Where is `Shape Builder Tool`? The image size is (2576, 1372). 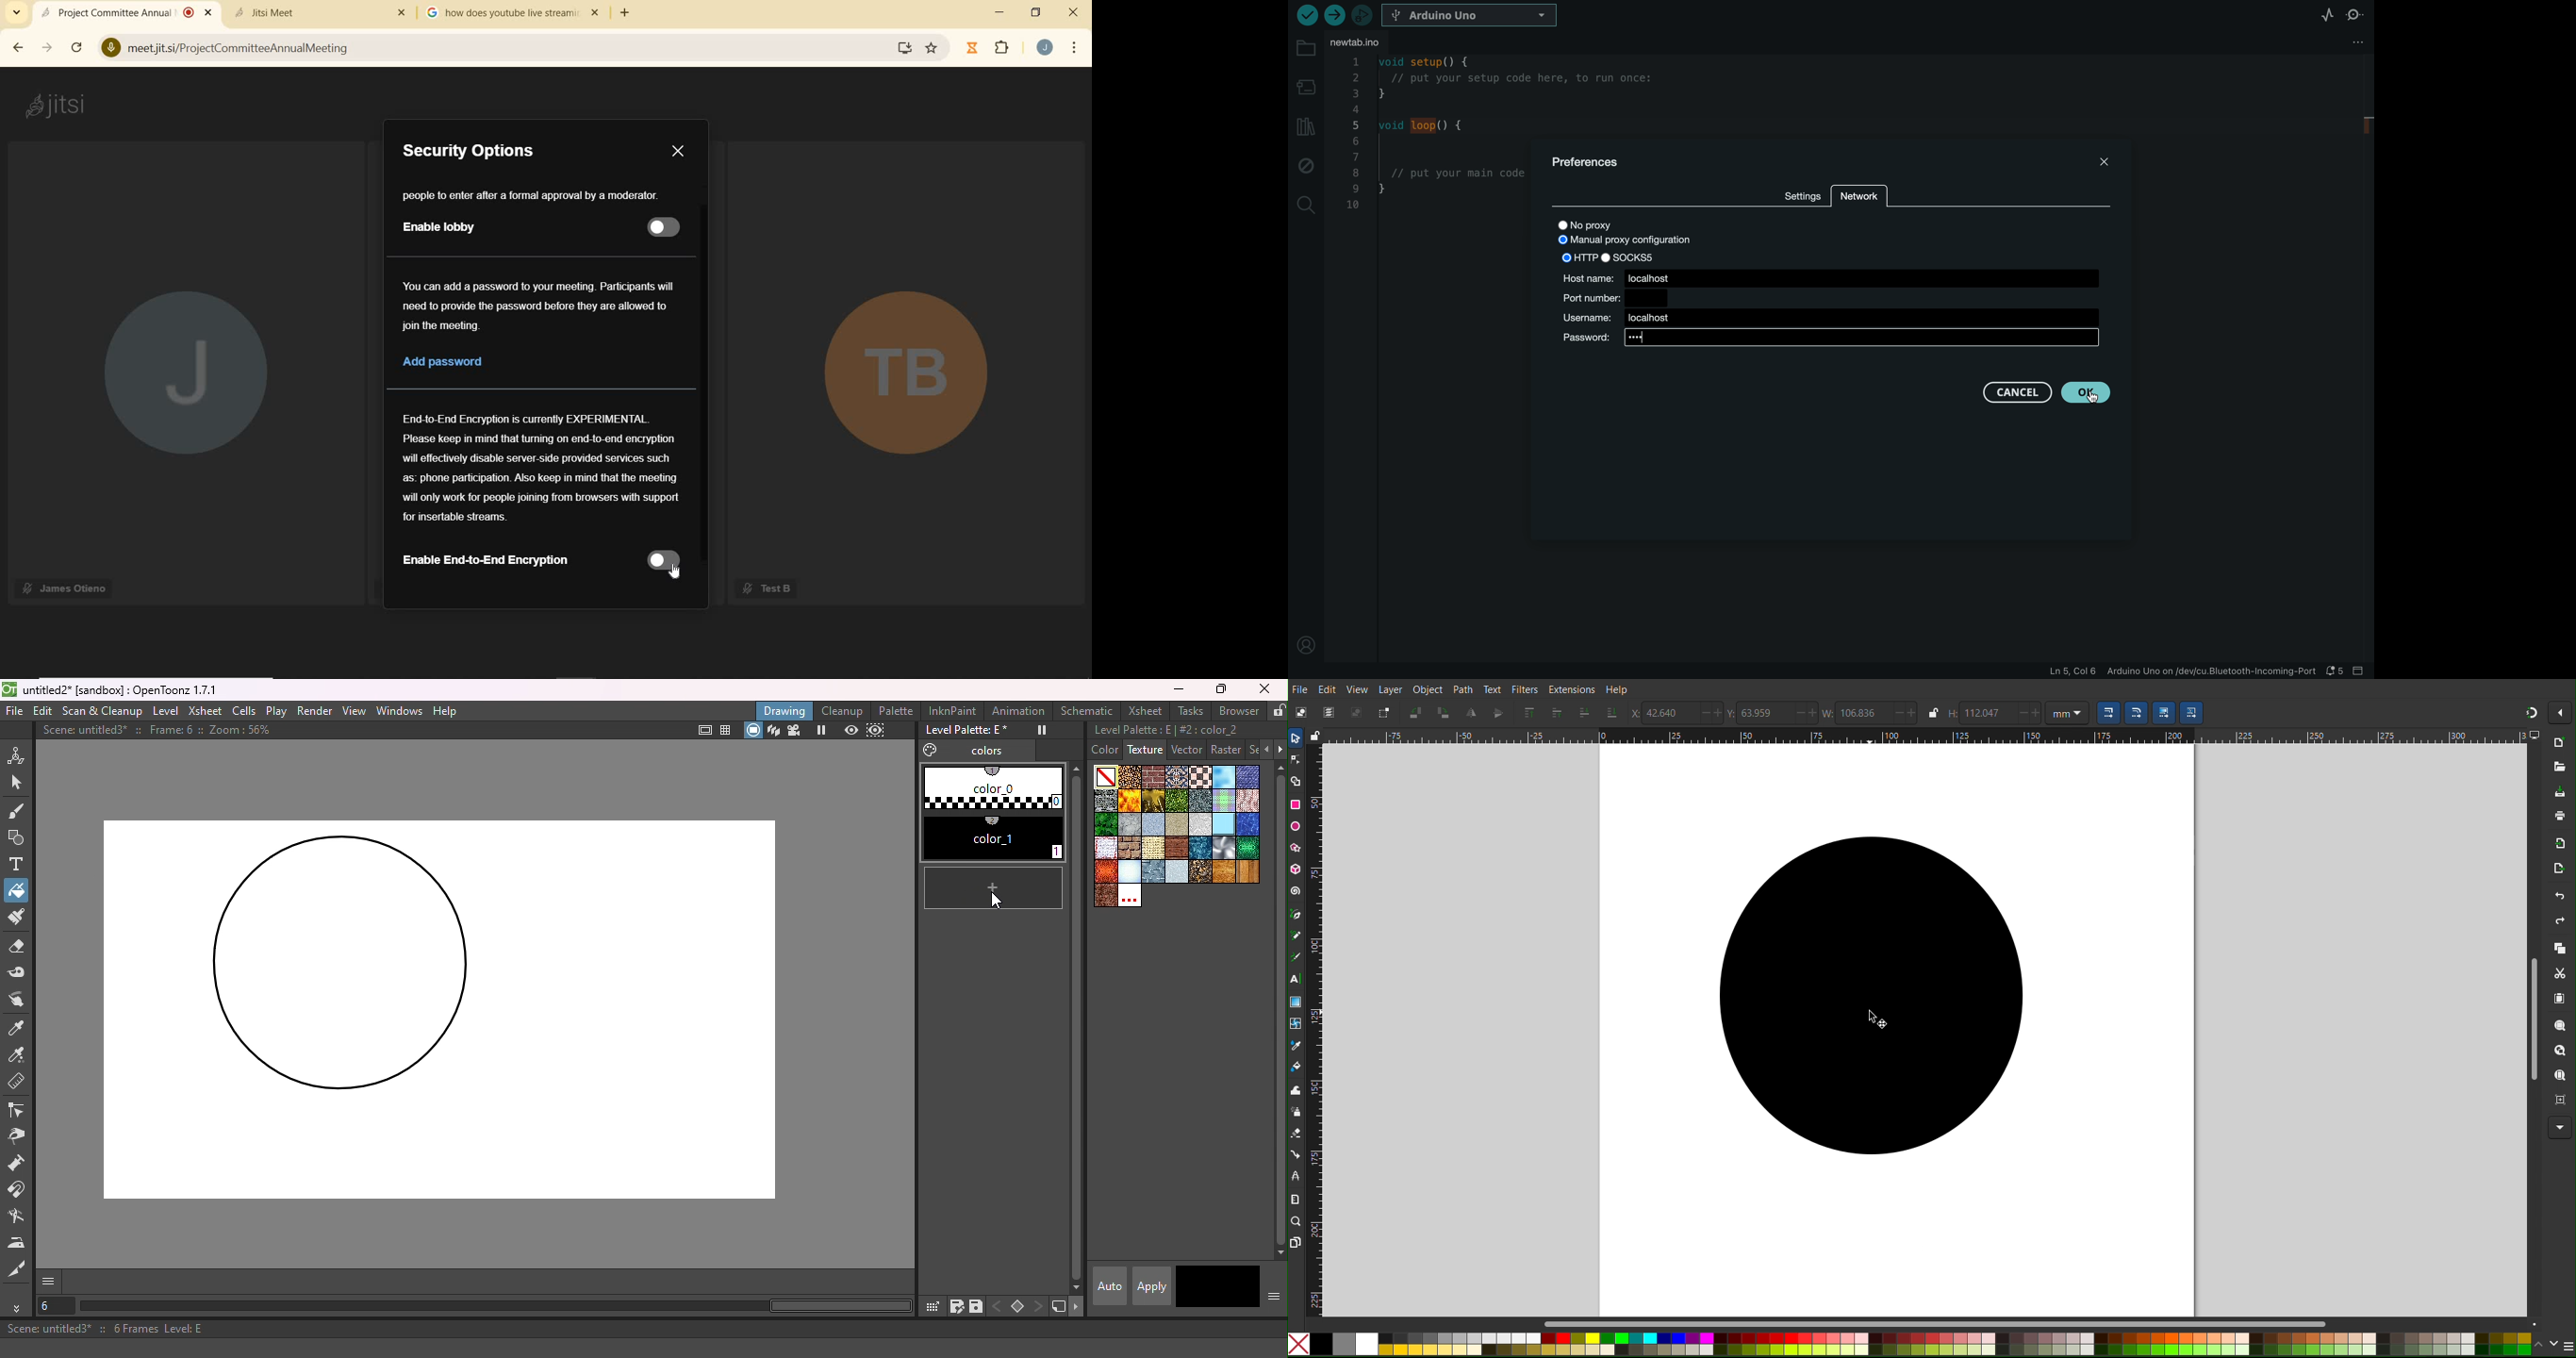 Shape Builder Tool is located at coordinates (1296, 780).